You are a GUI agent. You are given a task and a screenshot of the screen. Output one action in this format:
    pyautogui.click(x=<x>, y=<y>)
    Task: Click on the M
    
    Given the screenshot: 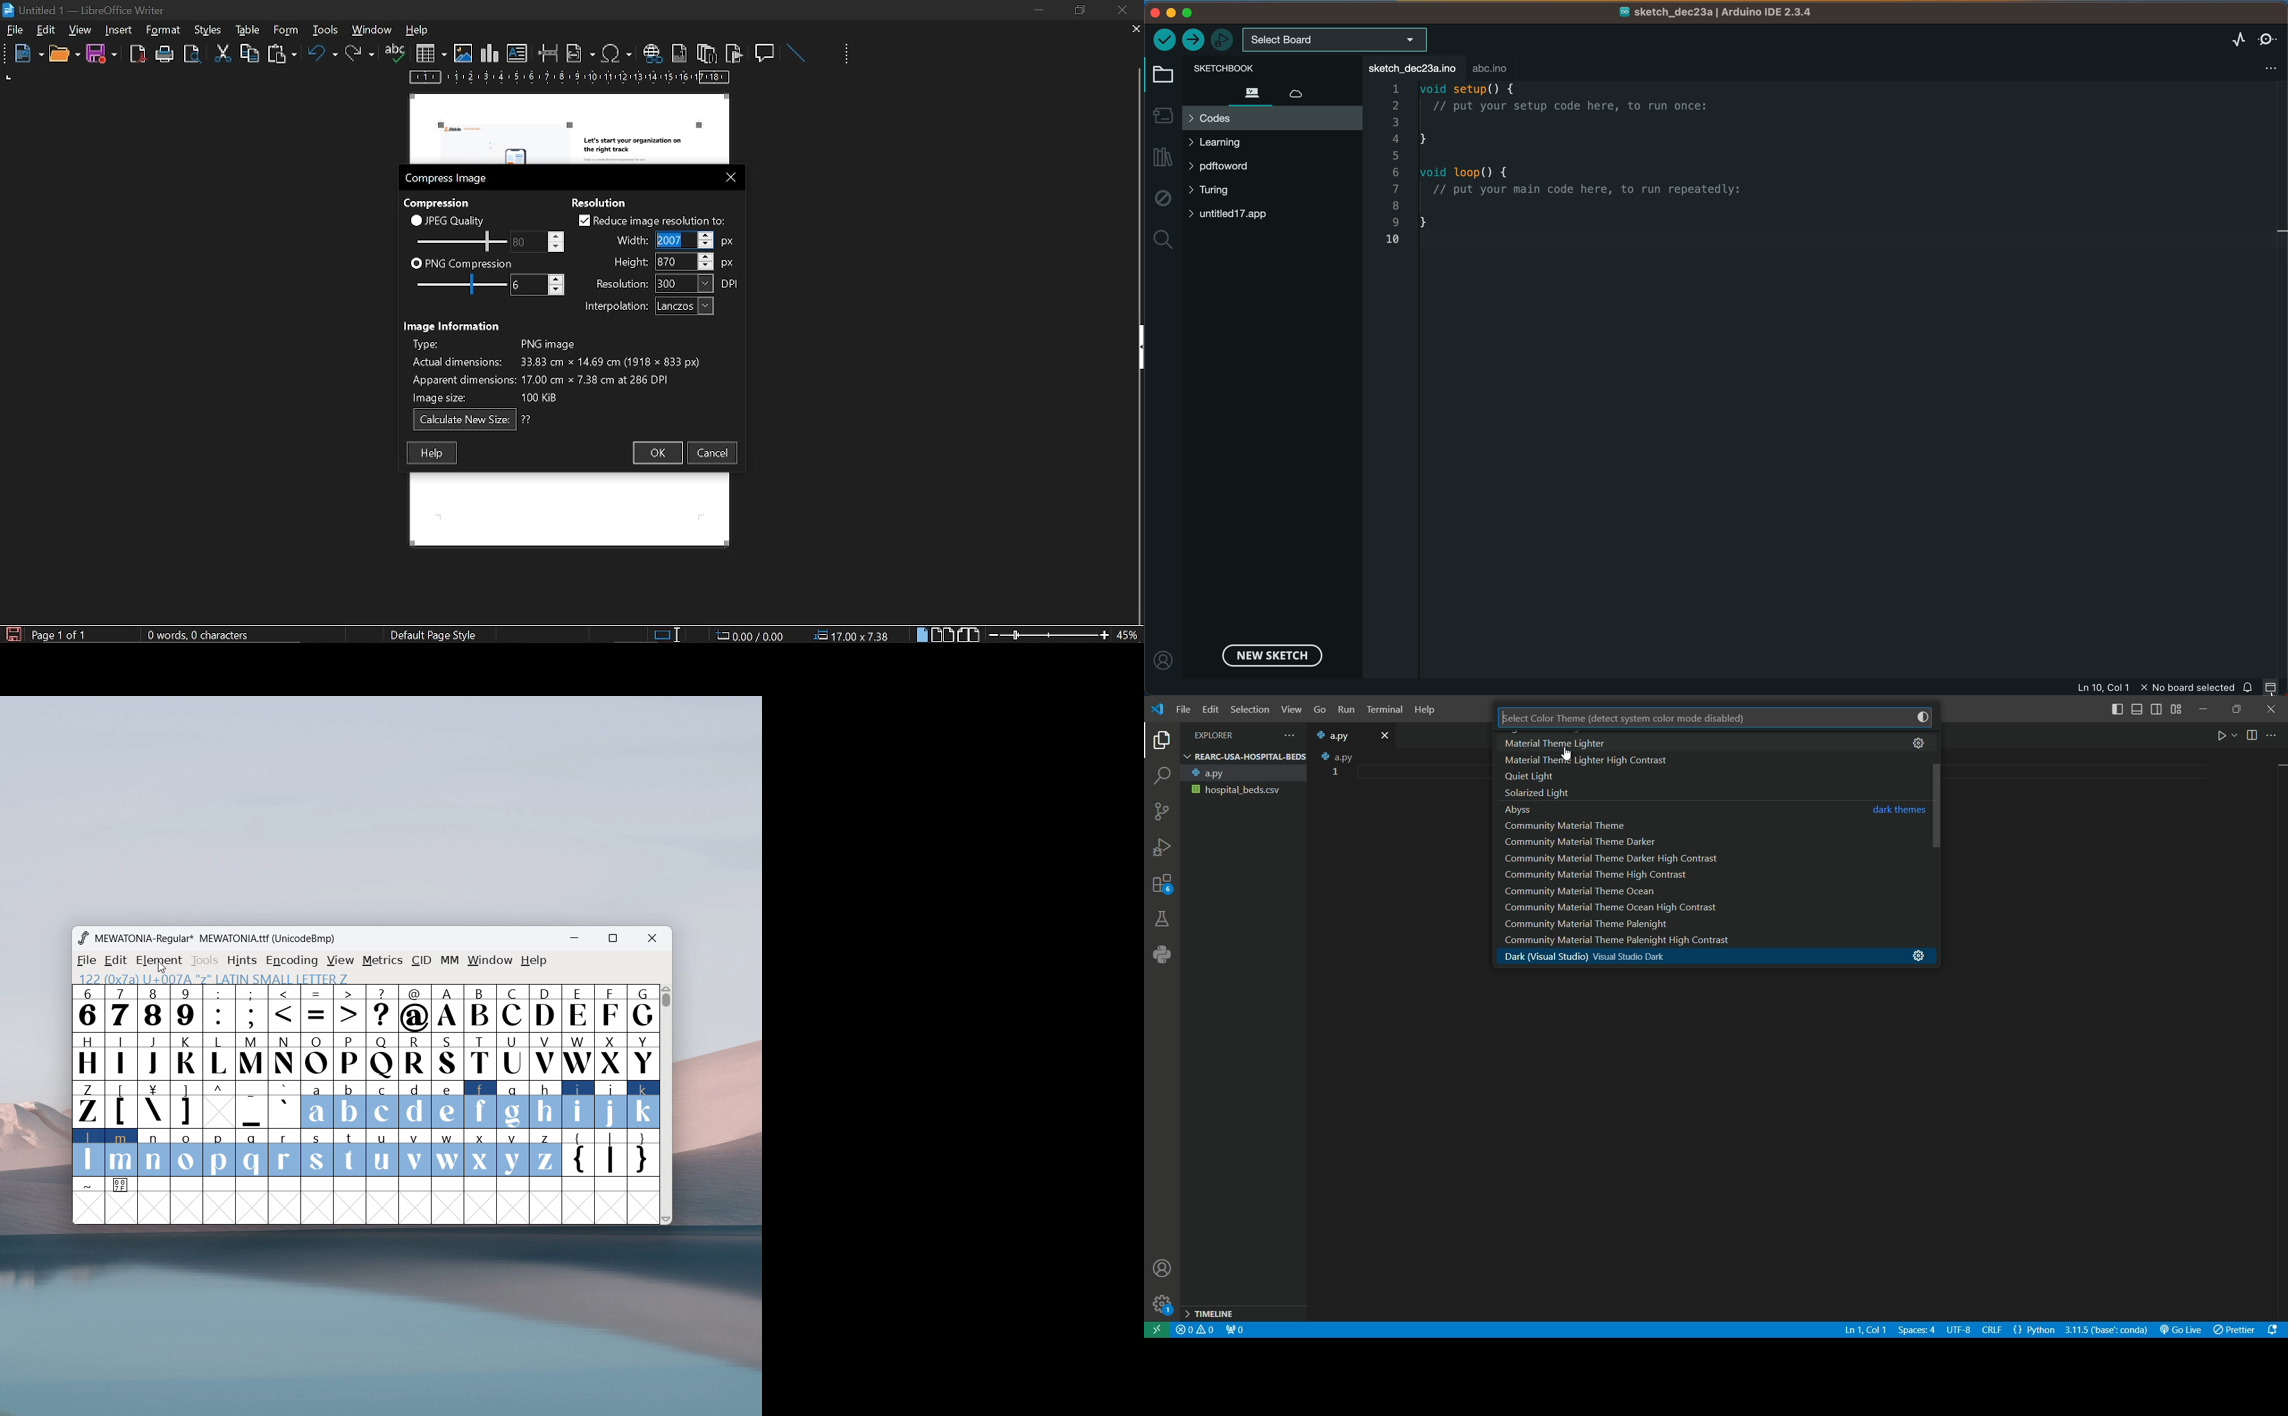 What is the action you would take?
    pyautogui.click(x=253, y=1055)
    